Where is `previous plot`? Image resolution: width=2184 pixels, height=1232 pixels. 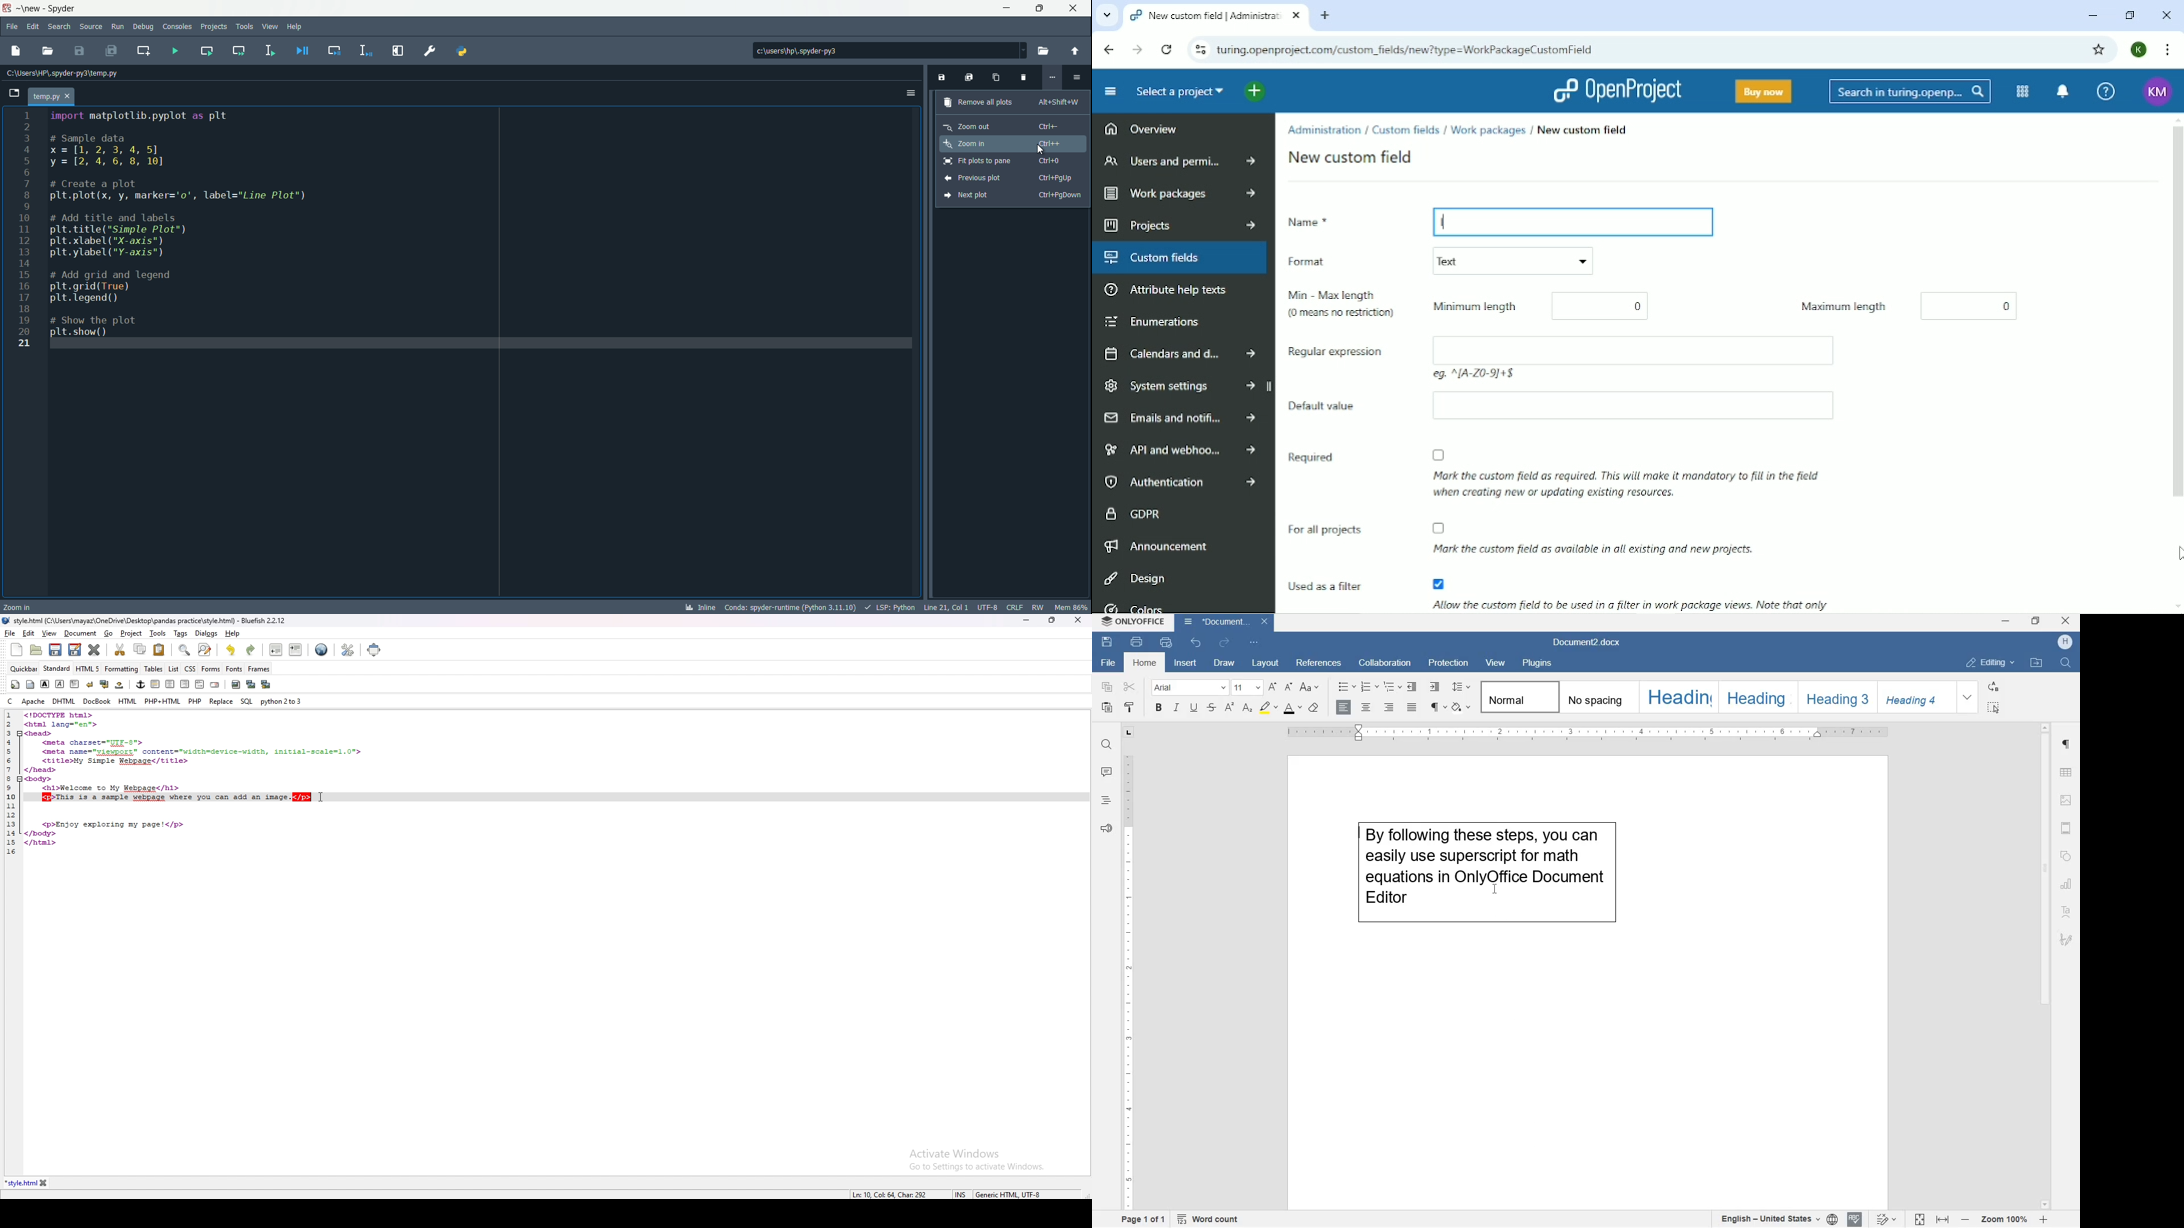
previous plot is located at coordinates (1009, 178).